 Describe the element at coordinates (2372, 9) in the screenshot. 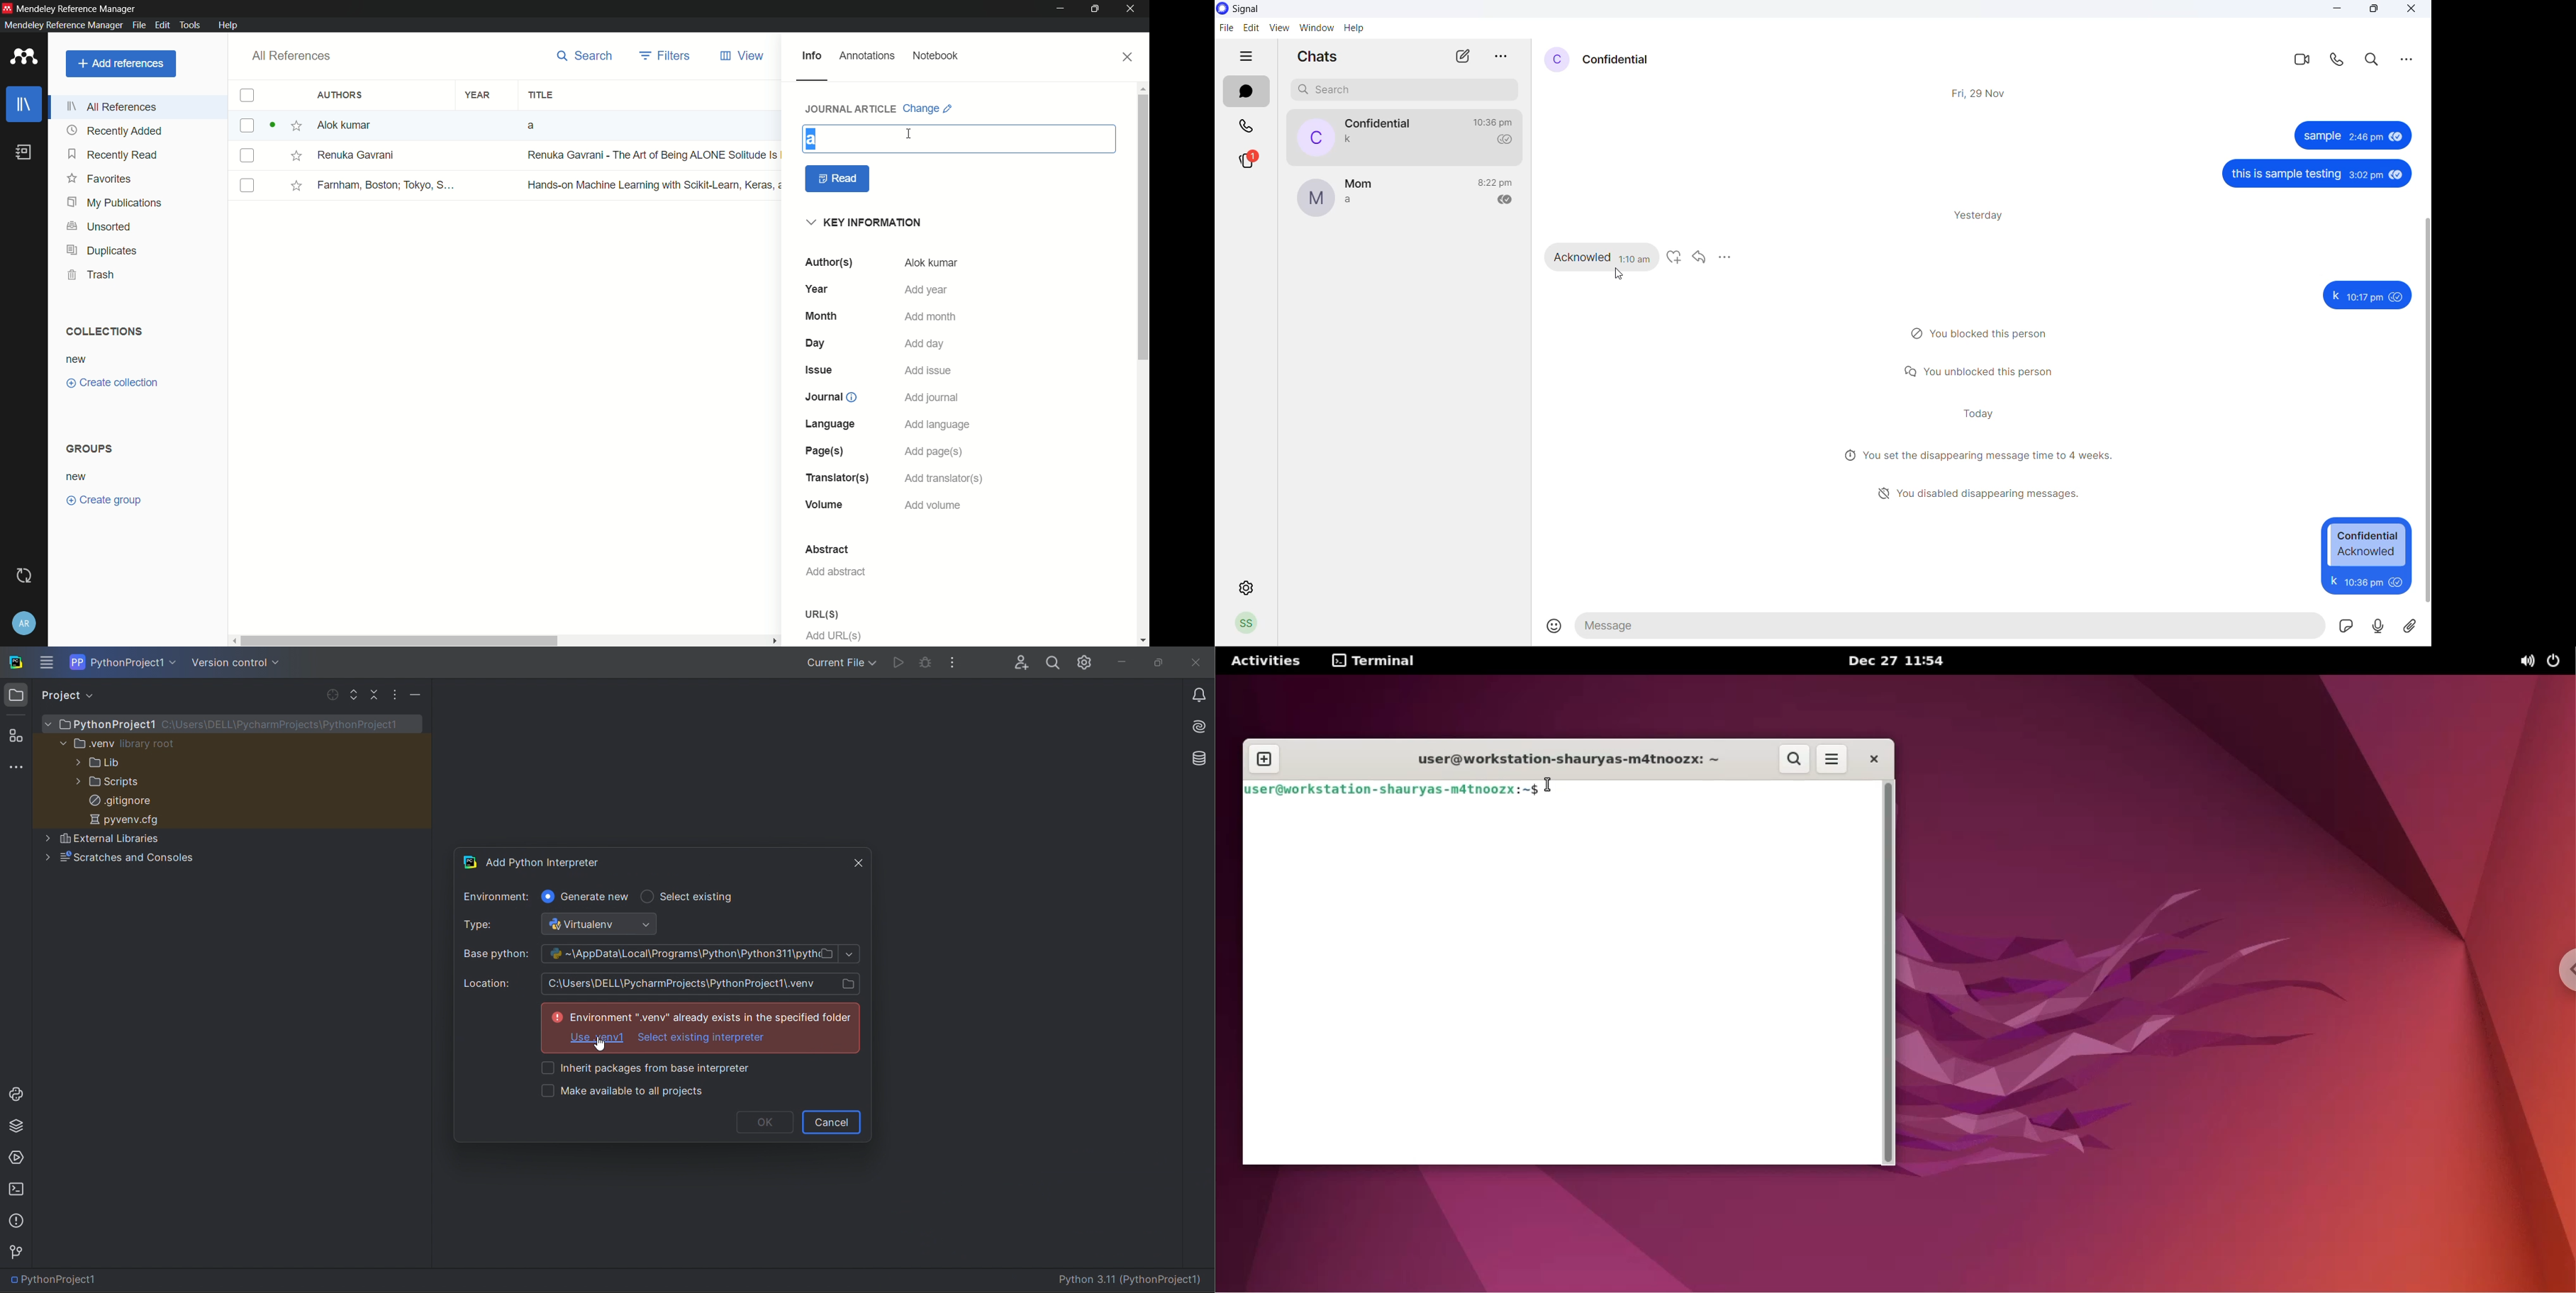

I see `maximize` at that location.